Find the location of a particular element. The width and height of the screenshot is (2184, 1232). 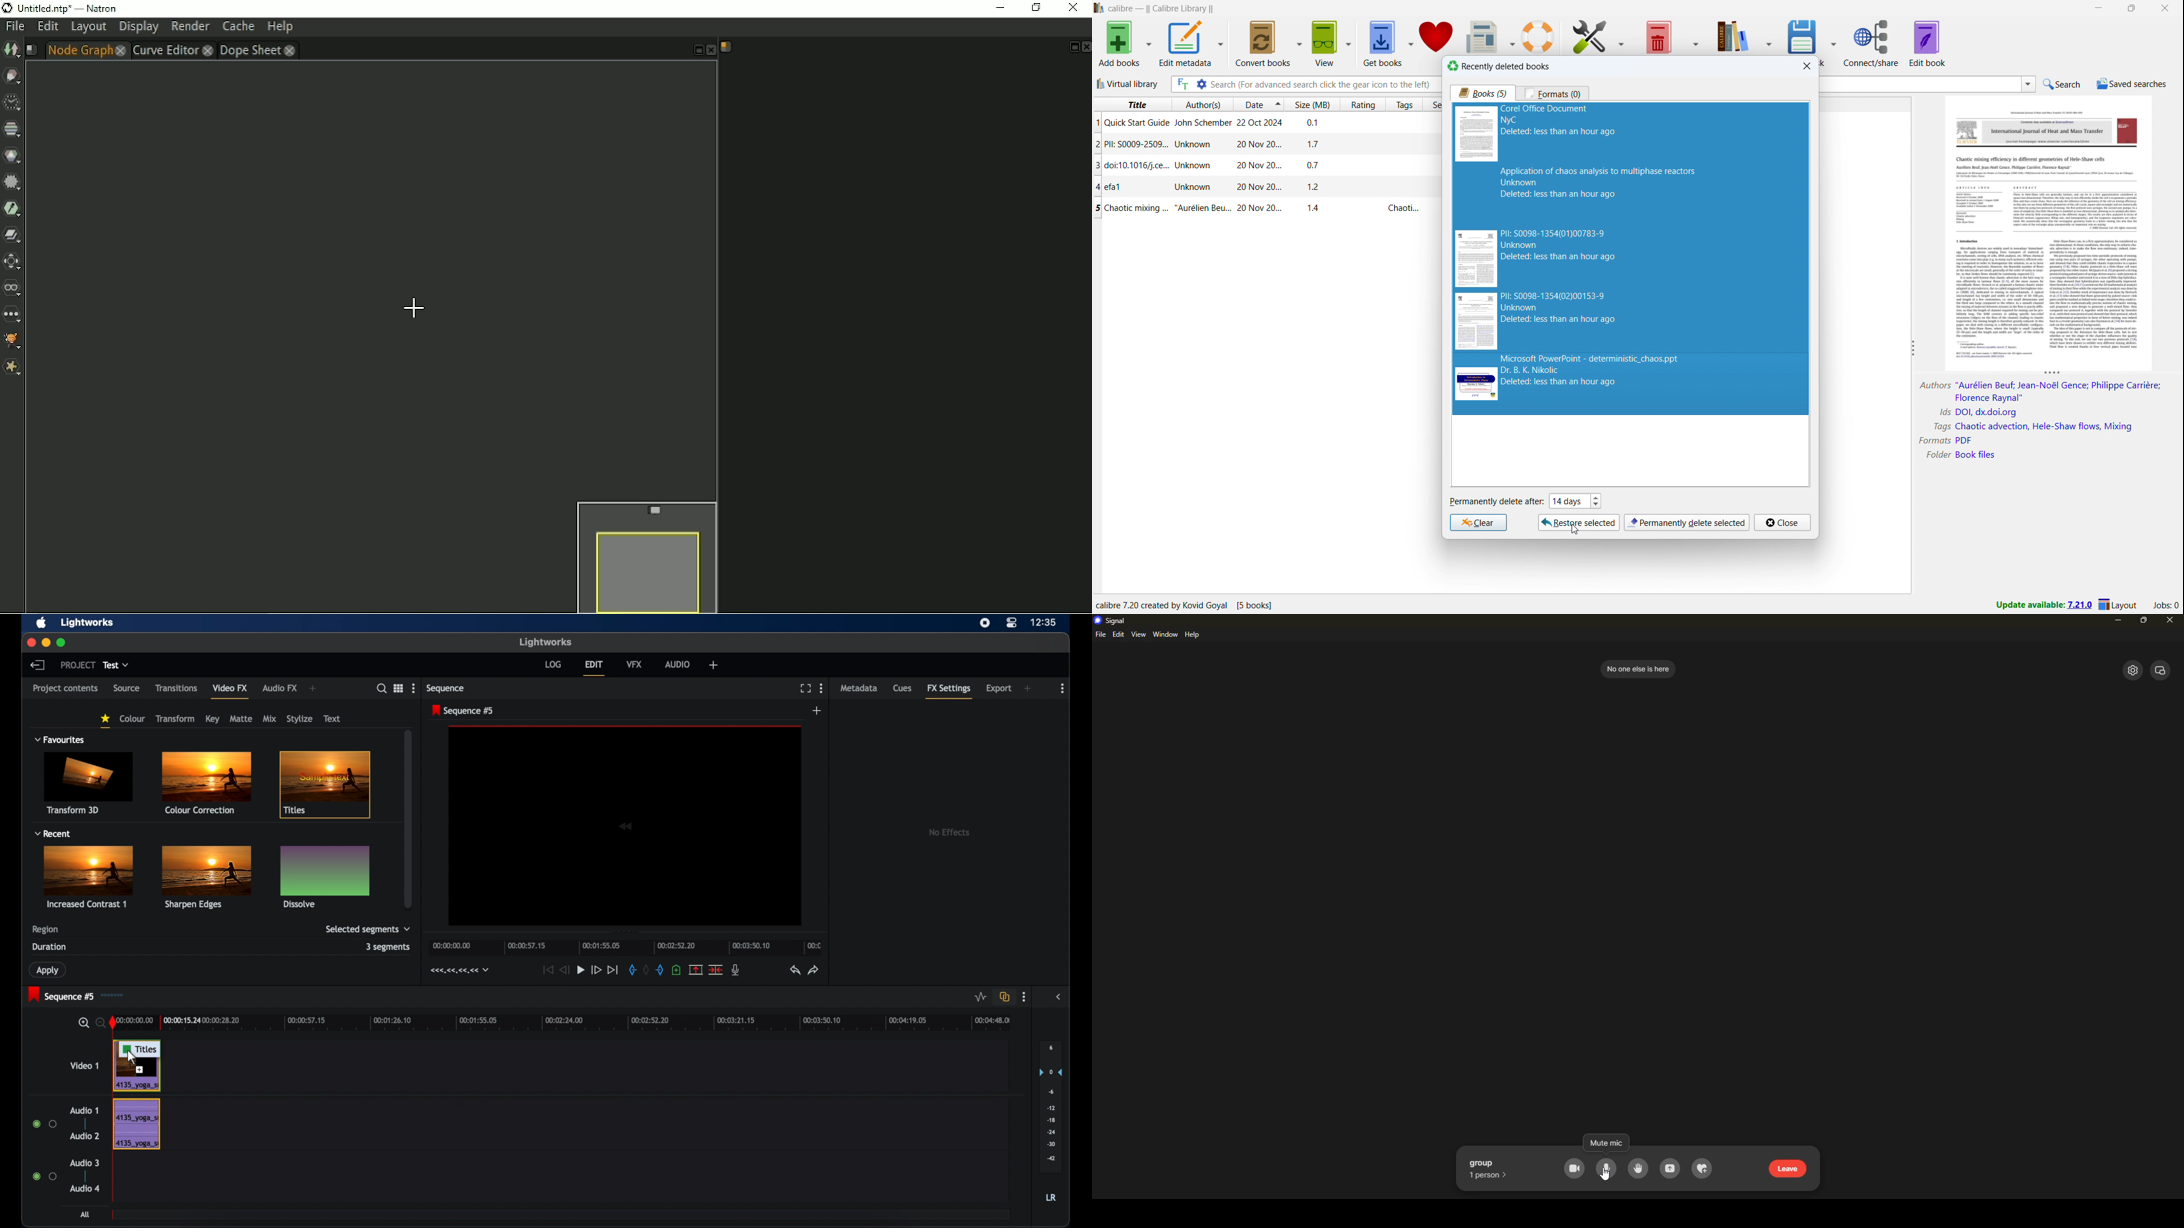

fast forward is located at coordinates (596, 969).